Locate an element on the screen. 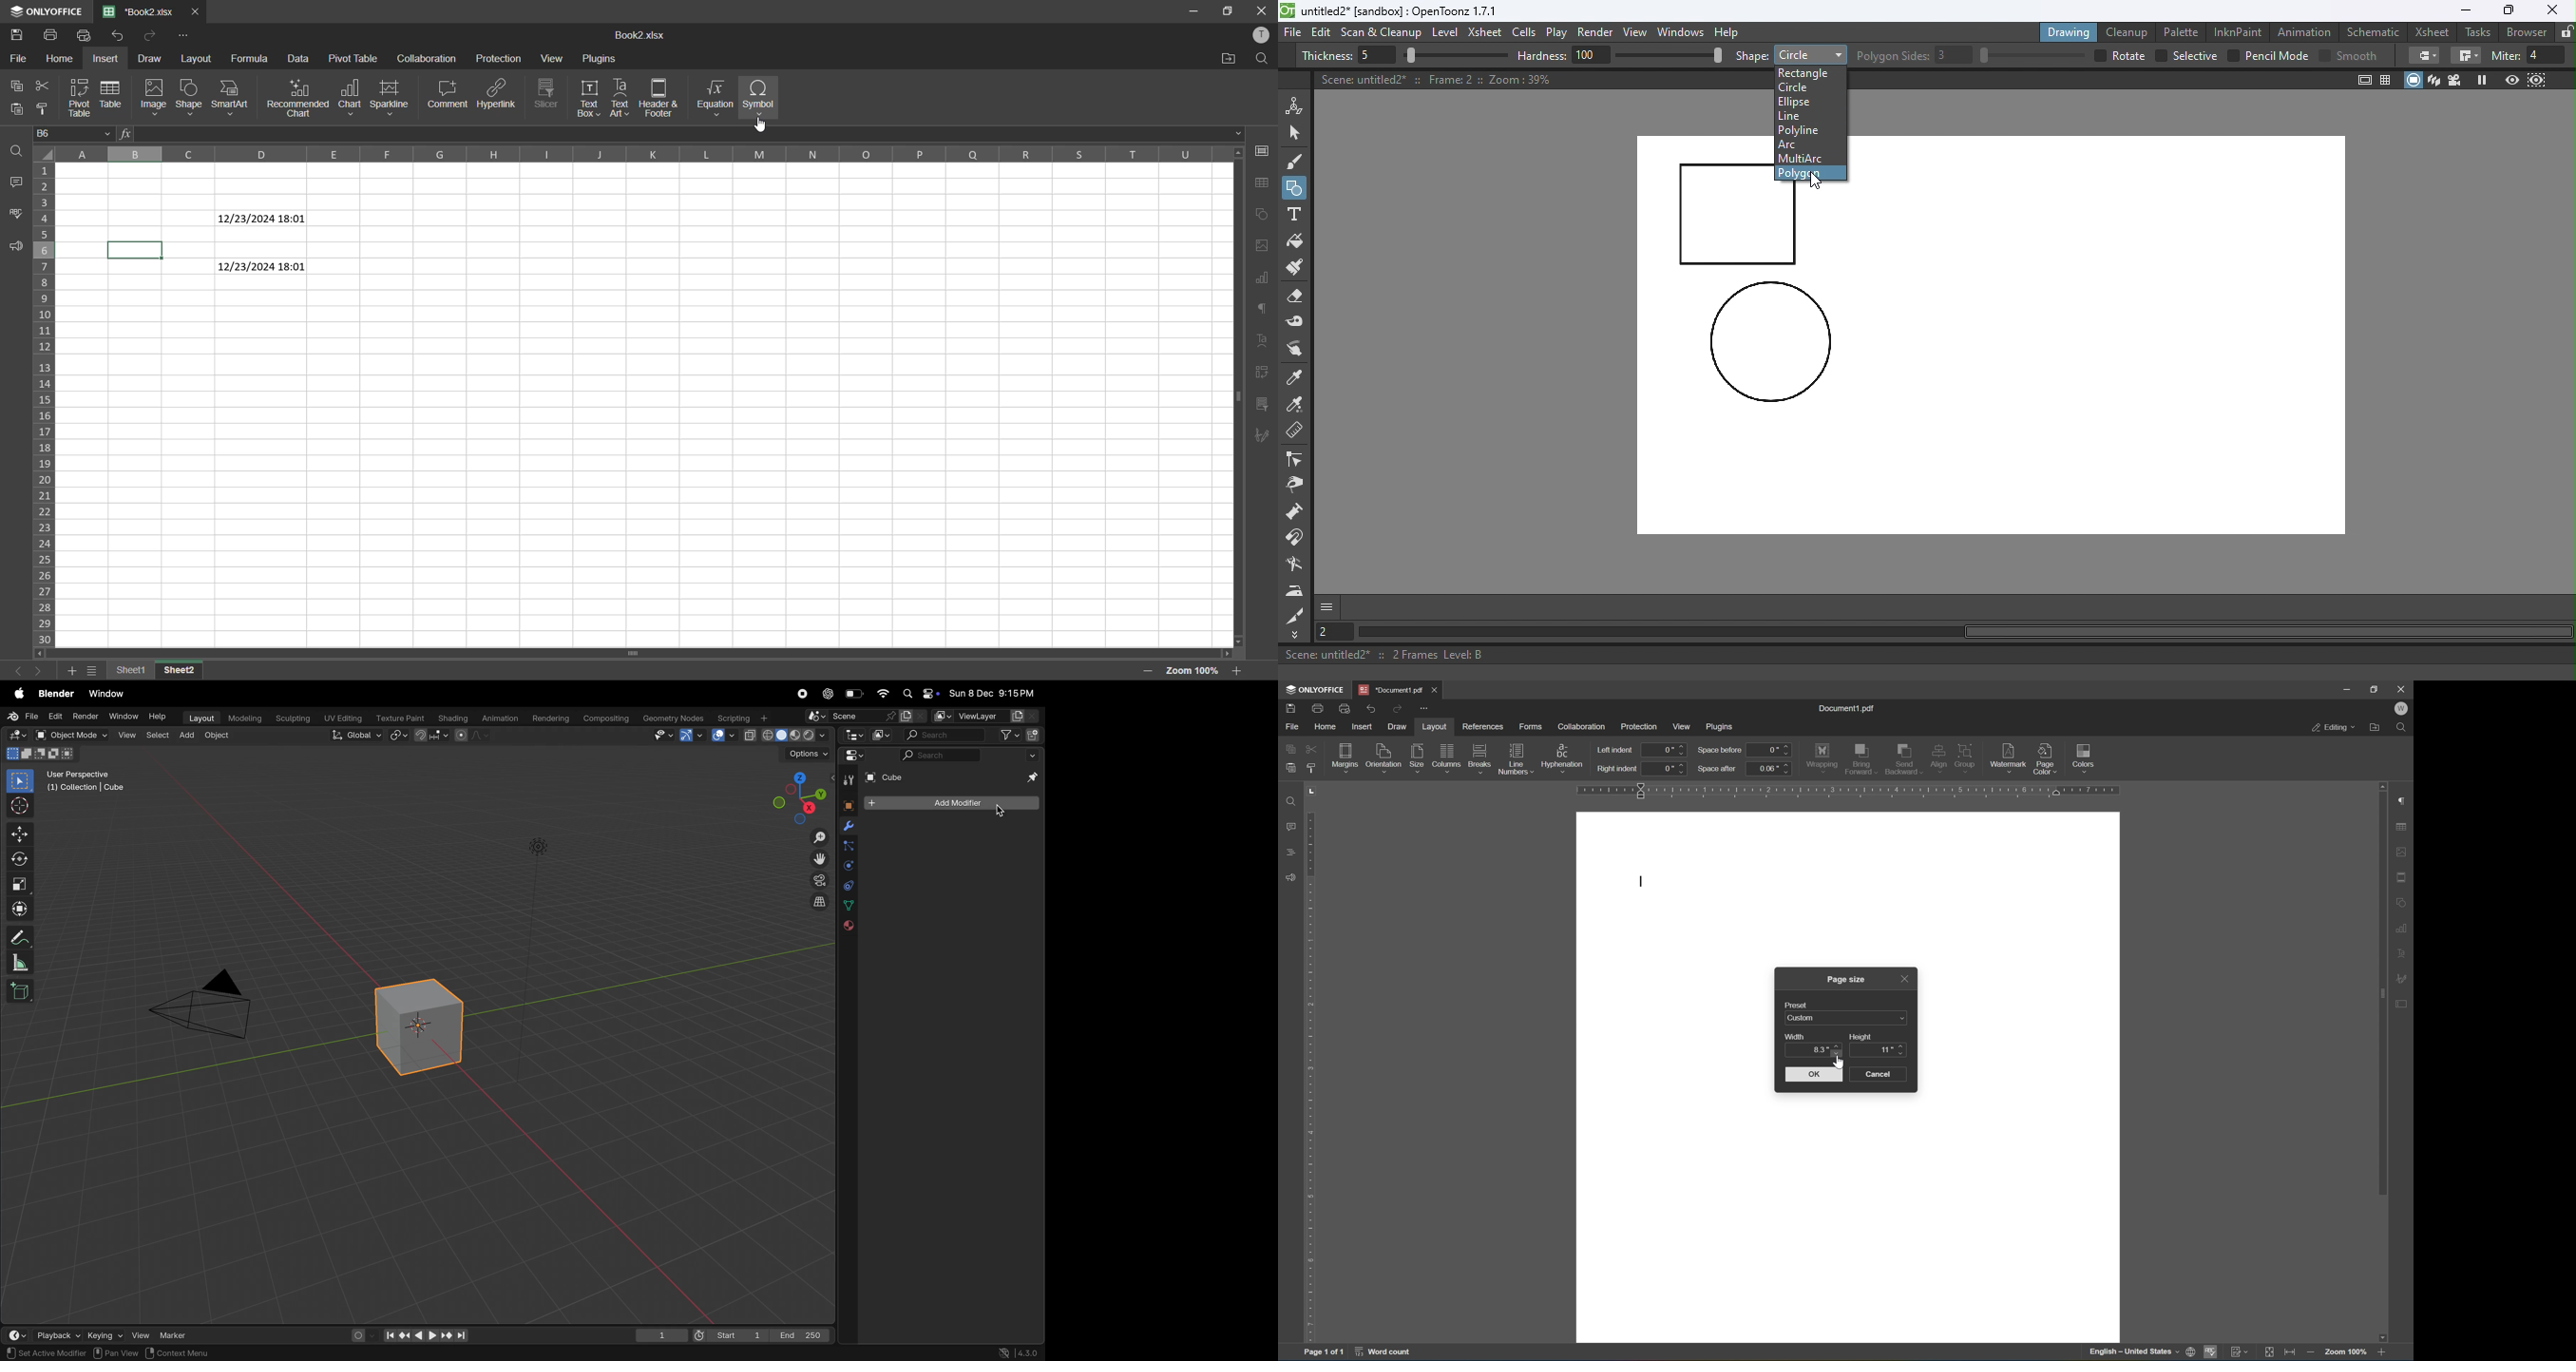  modelling is located at coordinates (246, 718).